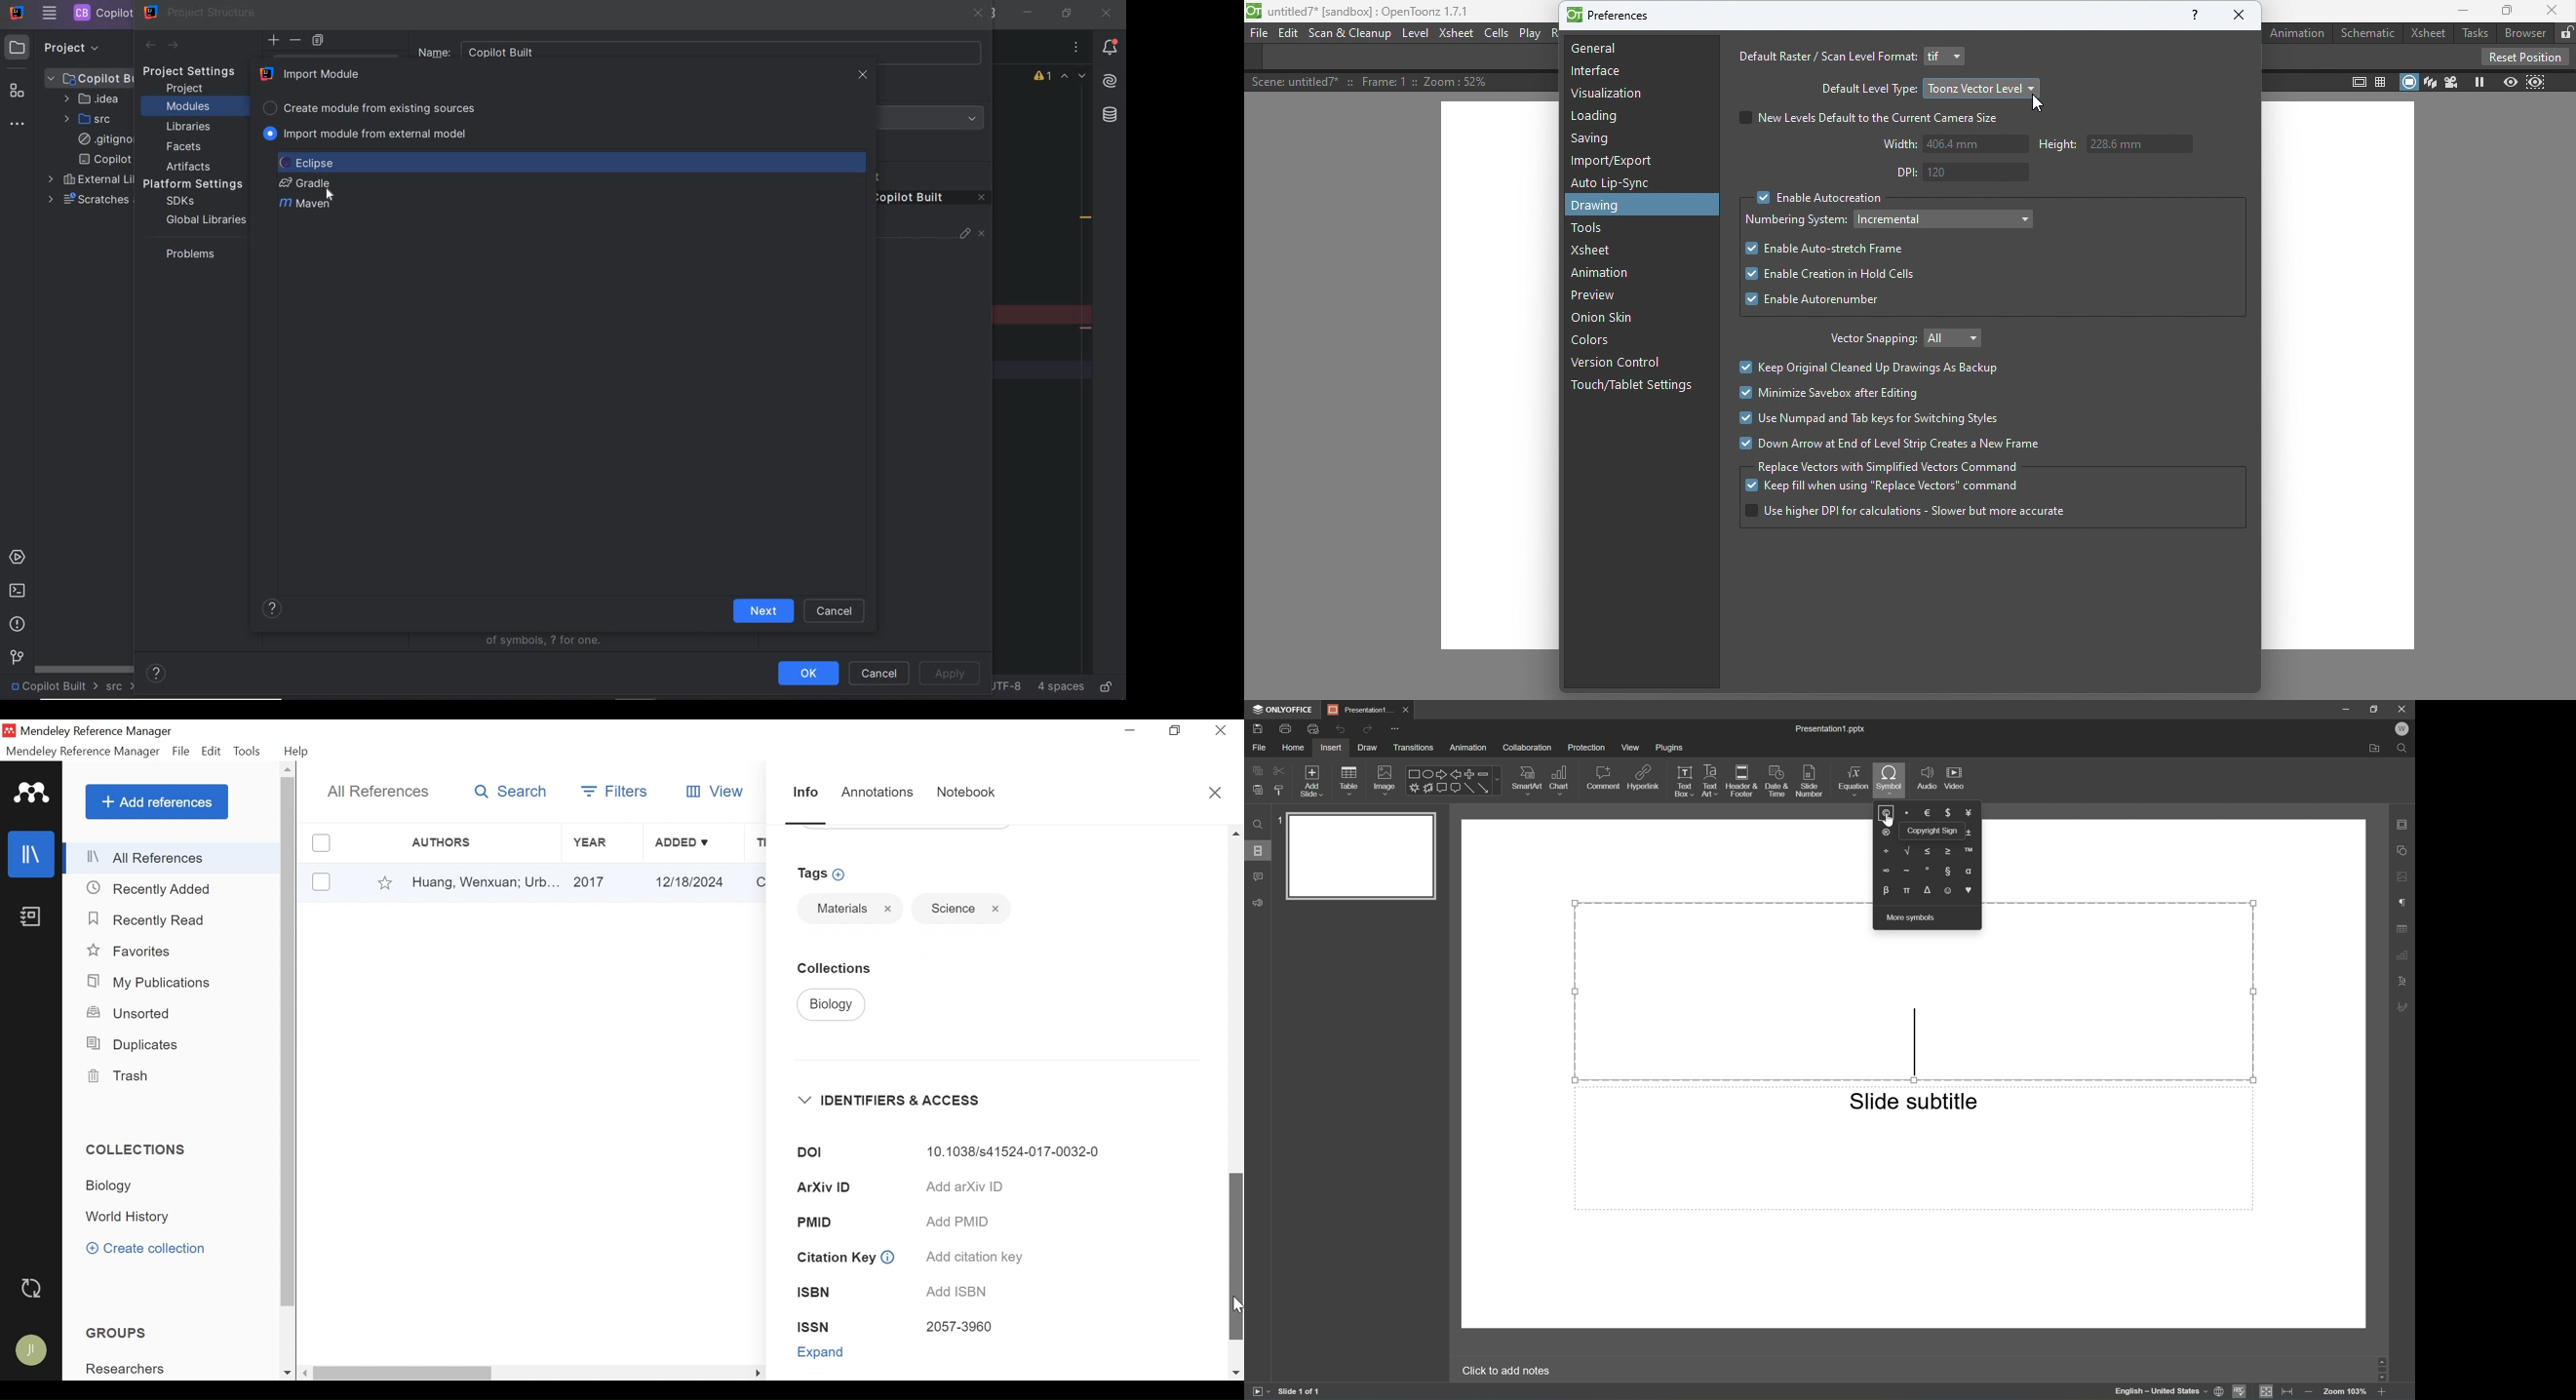  Describe the element at coordinates (33, 854) in the screenshot. I see `Library` at that location.